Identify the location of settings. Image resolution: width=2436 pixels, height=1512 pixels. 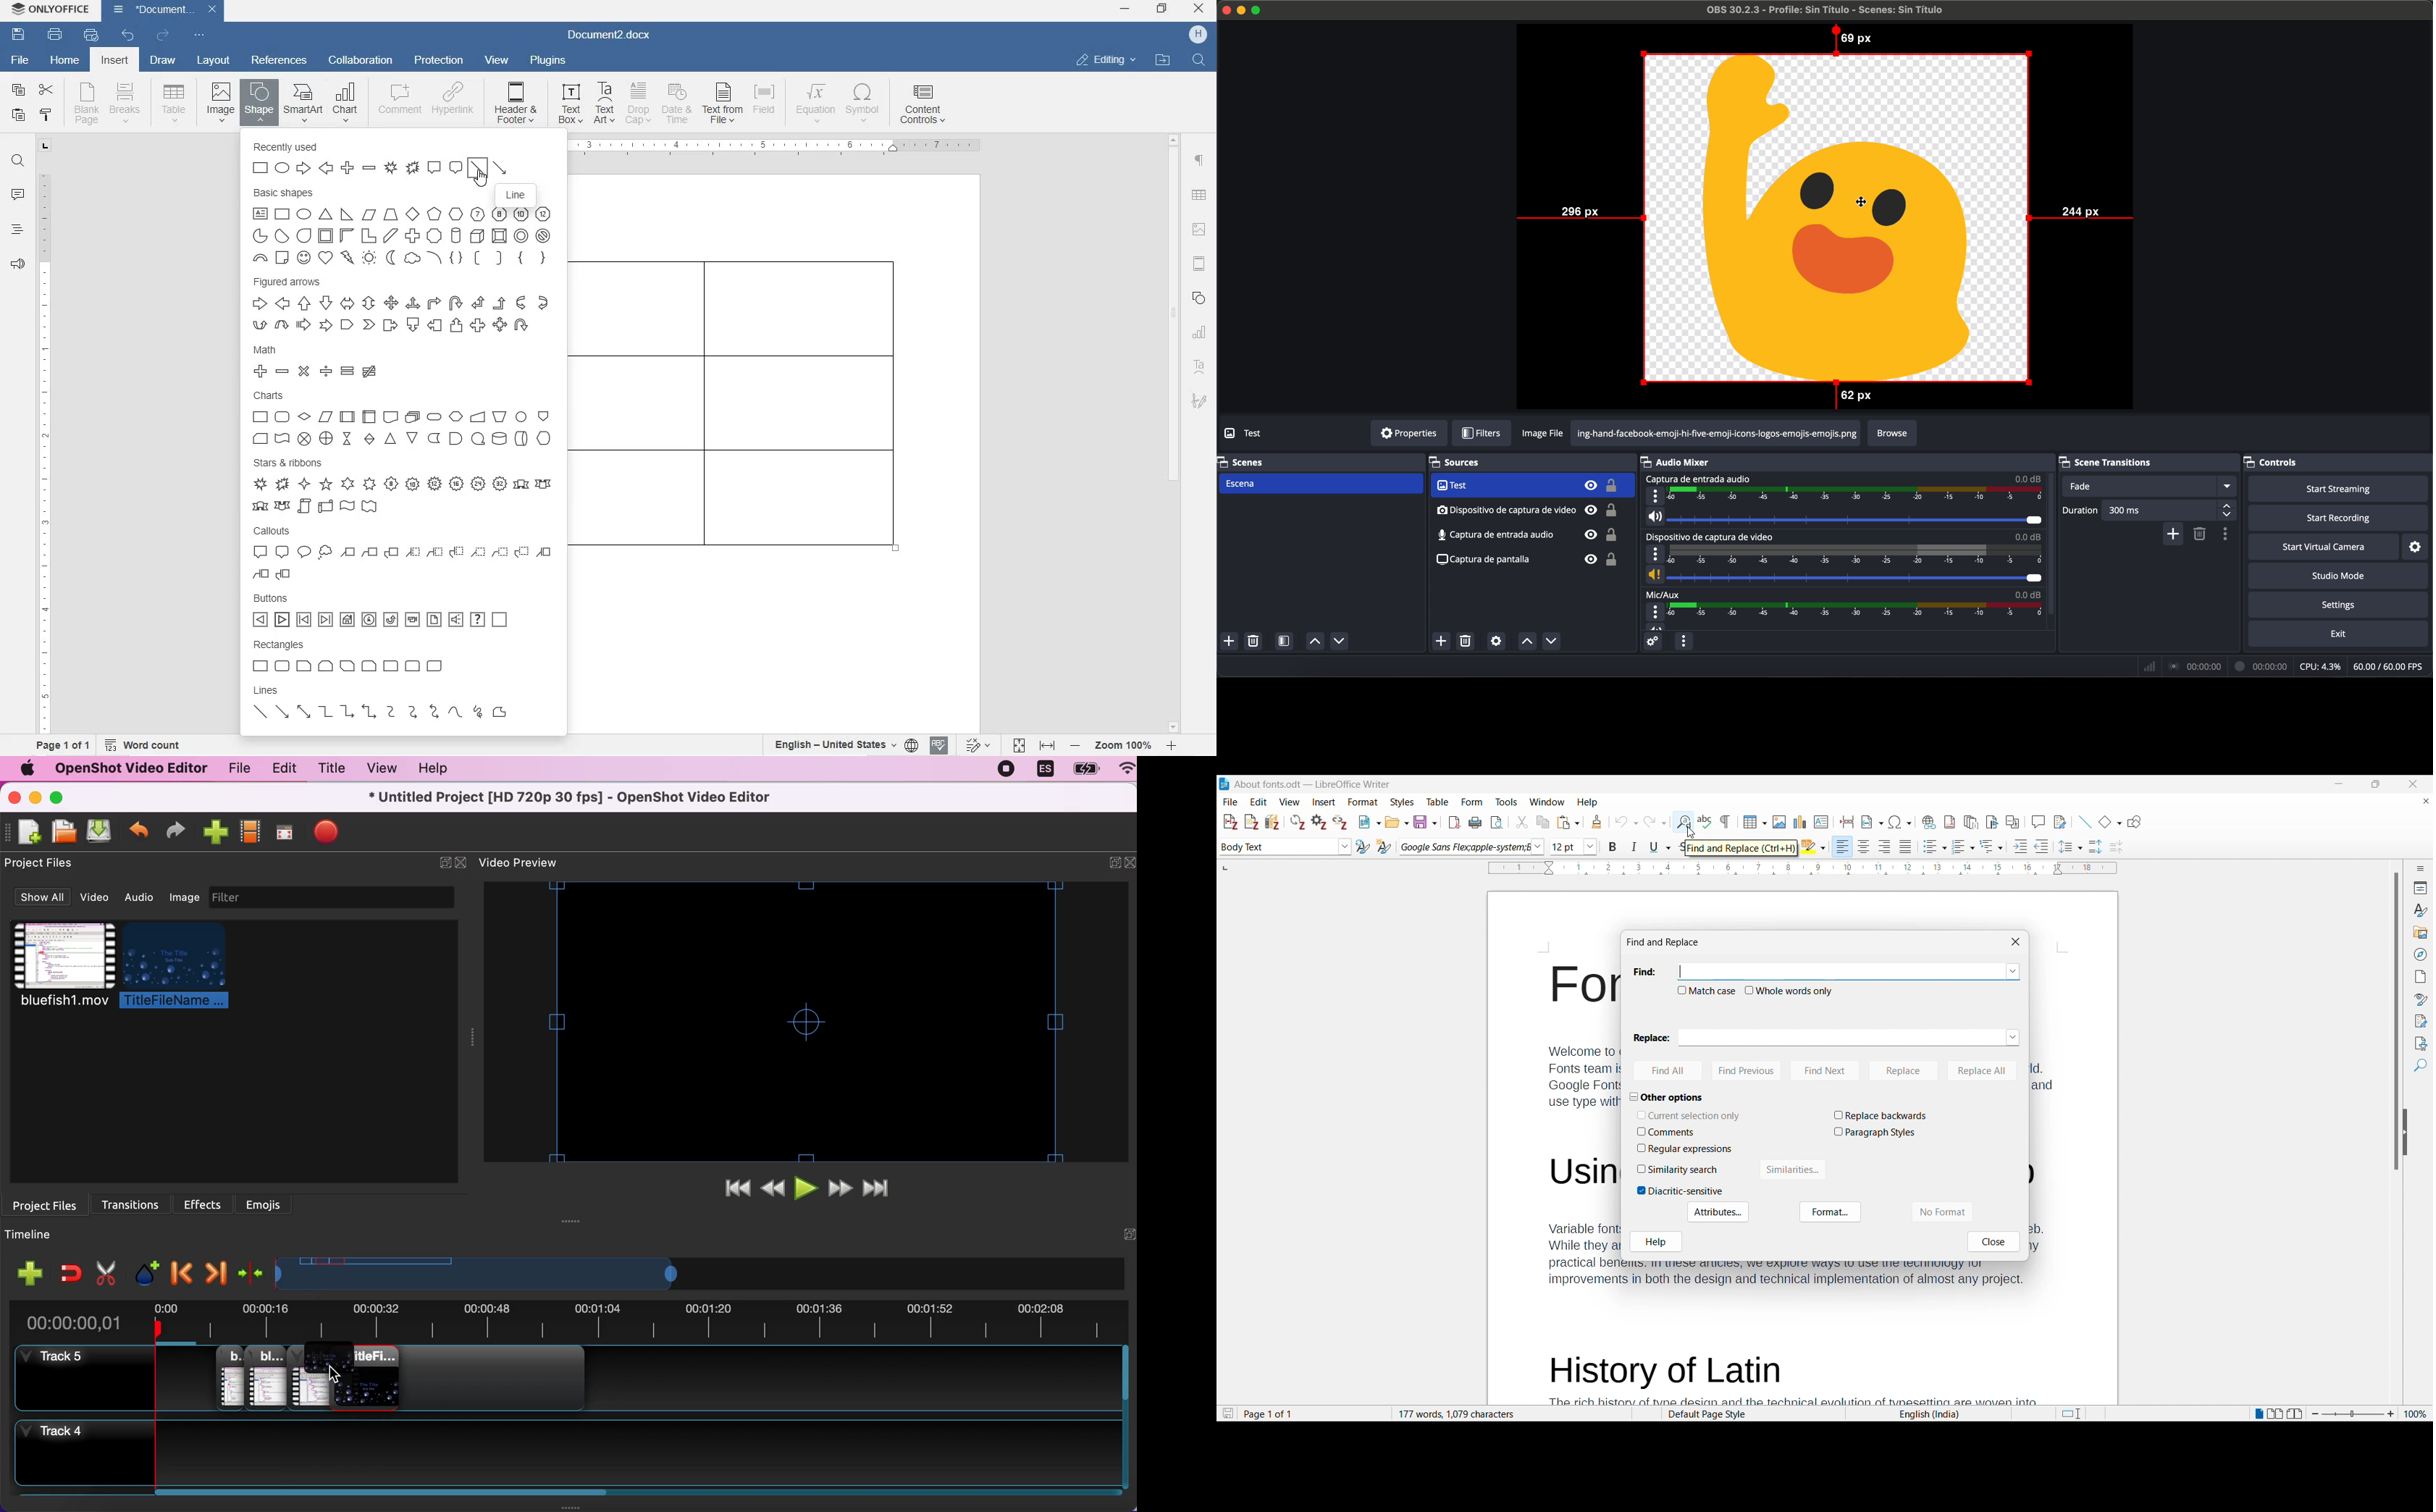
(2341, 606).